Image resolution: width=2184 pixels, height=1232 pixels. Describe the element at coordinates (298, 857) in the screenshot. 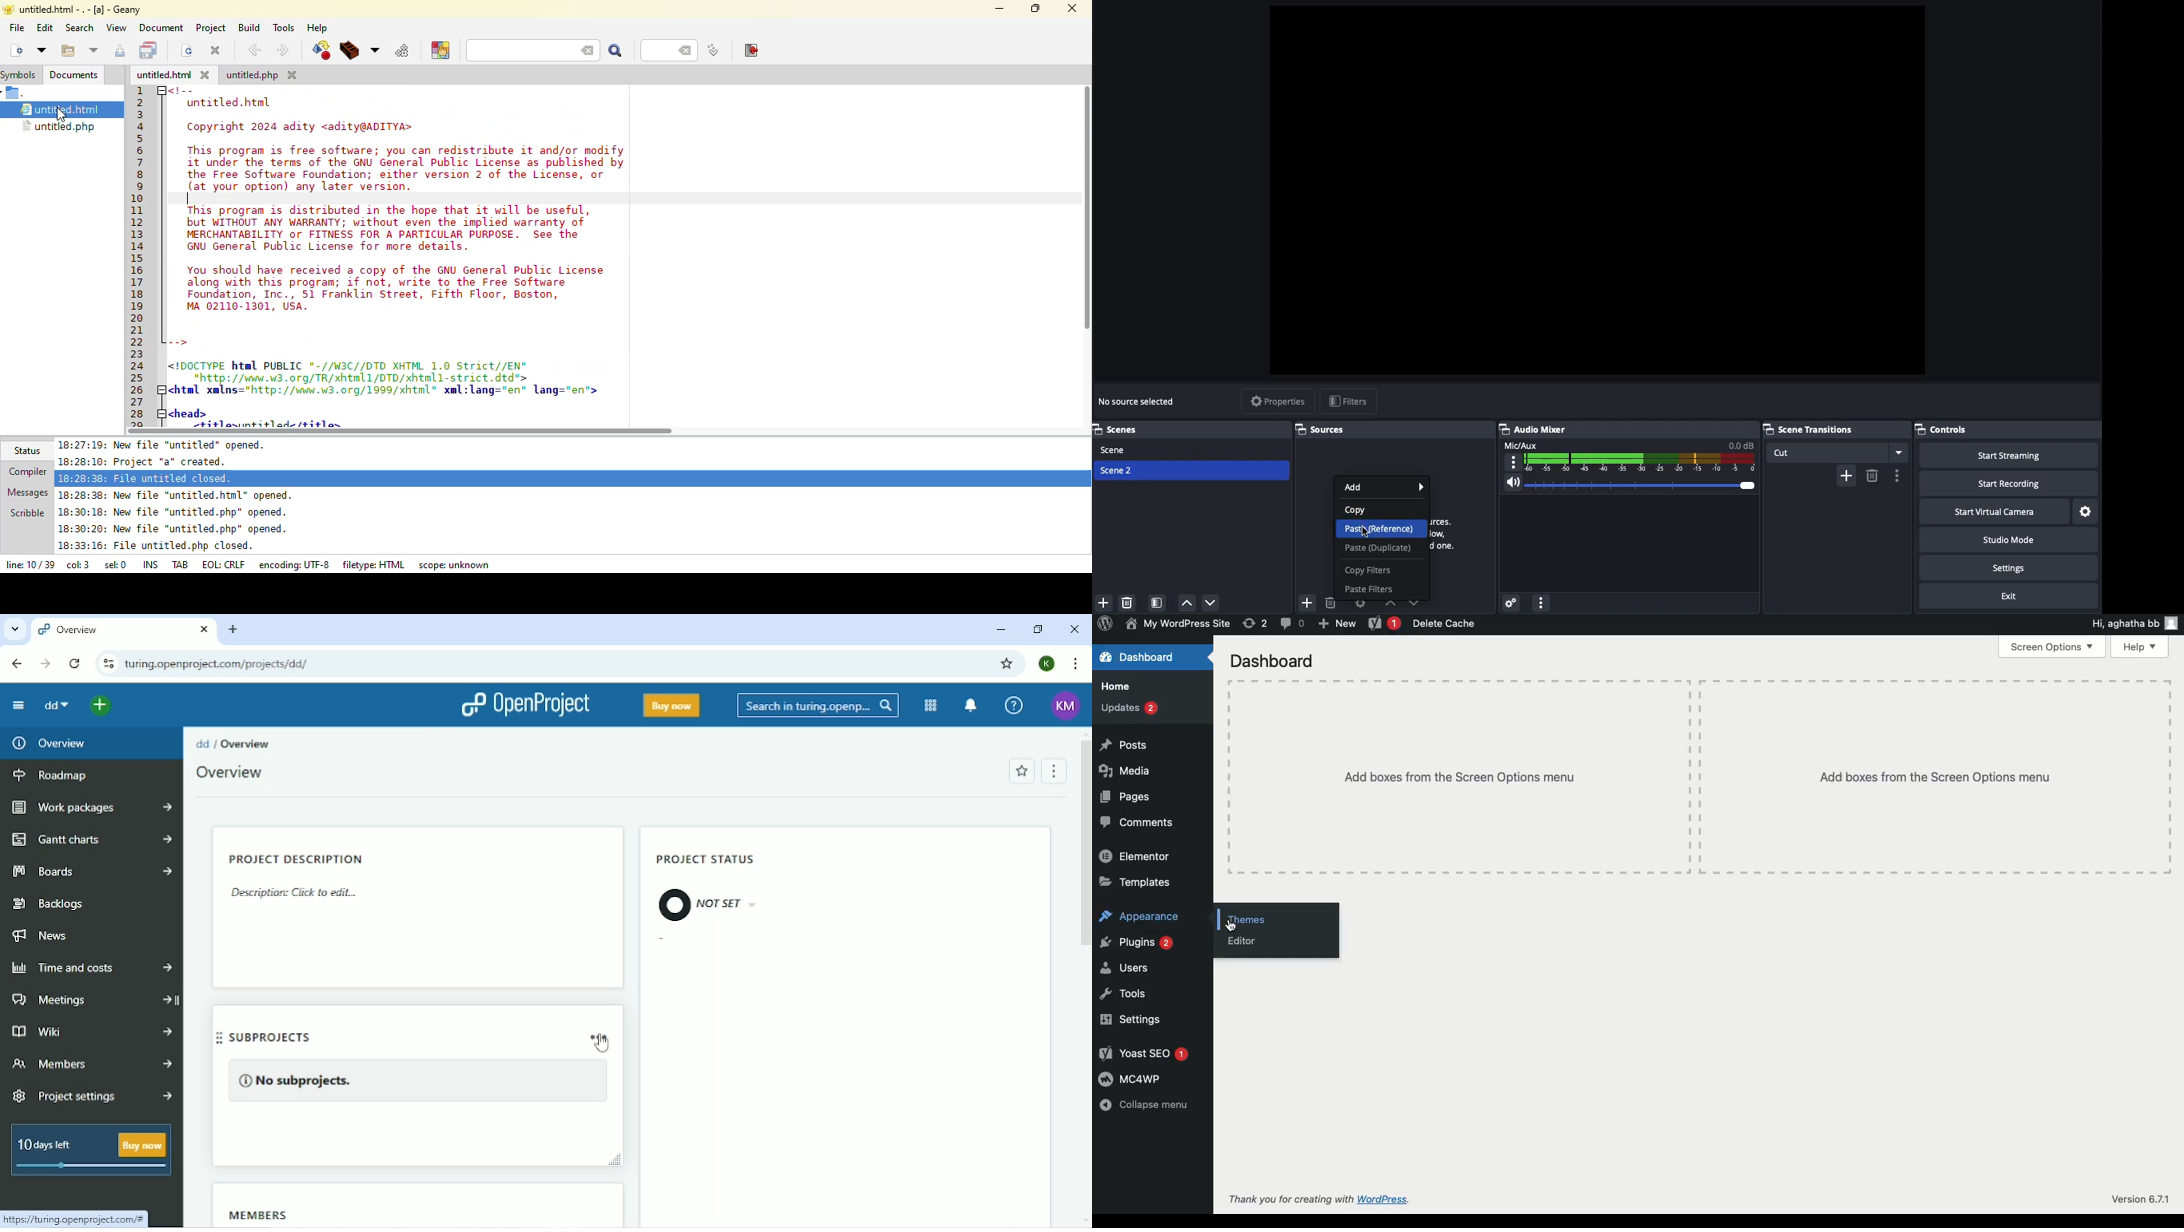

I see `Project description` at that location.